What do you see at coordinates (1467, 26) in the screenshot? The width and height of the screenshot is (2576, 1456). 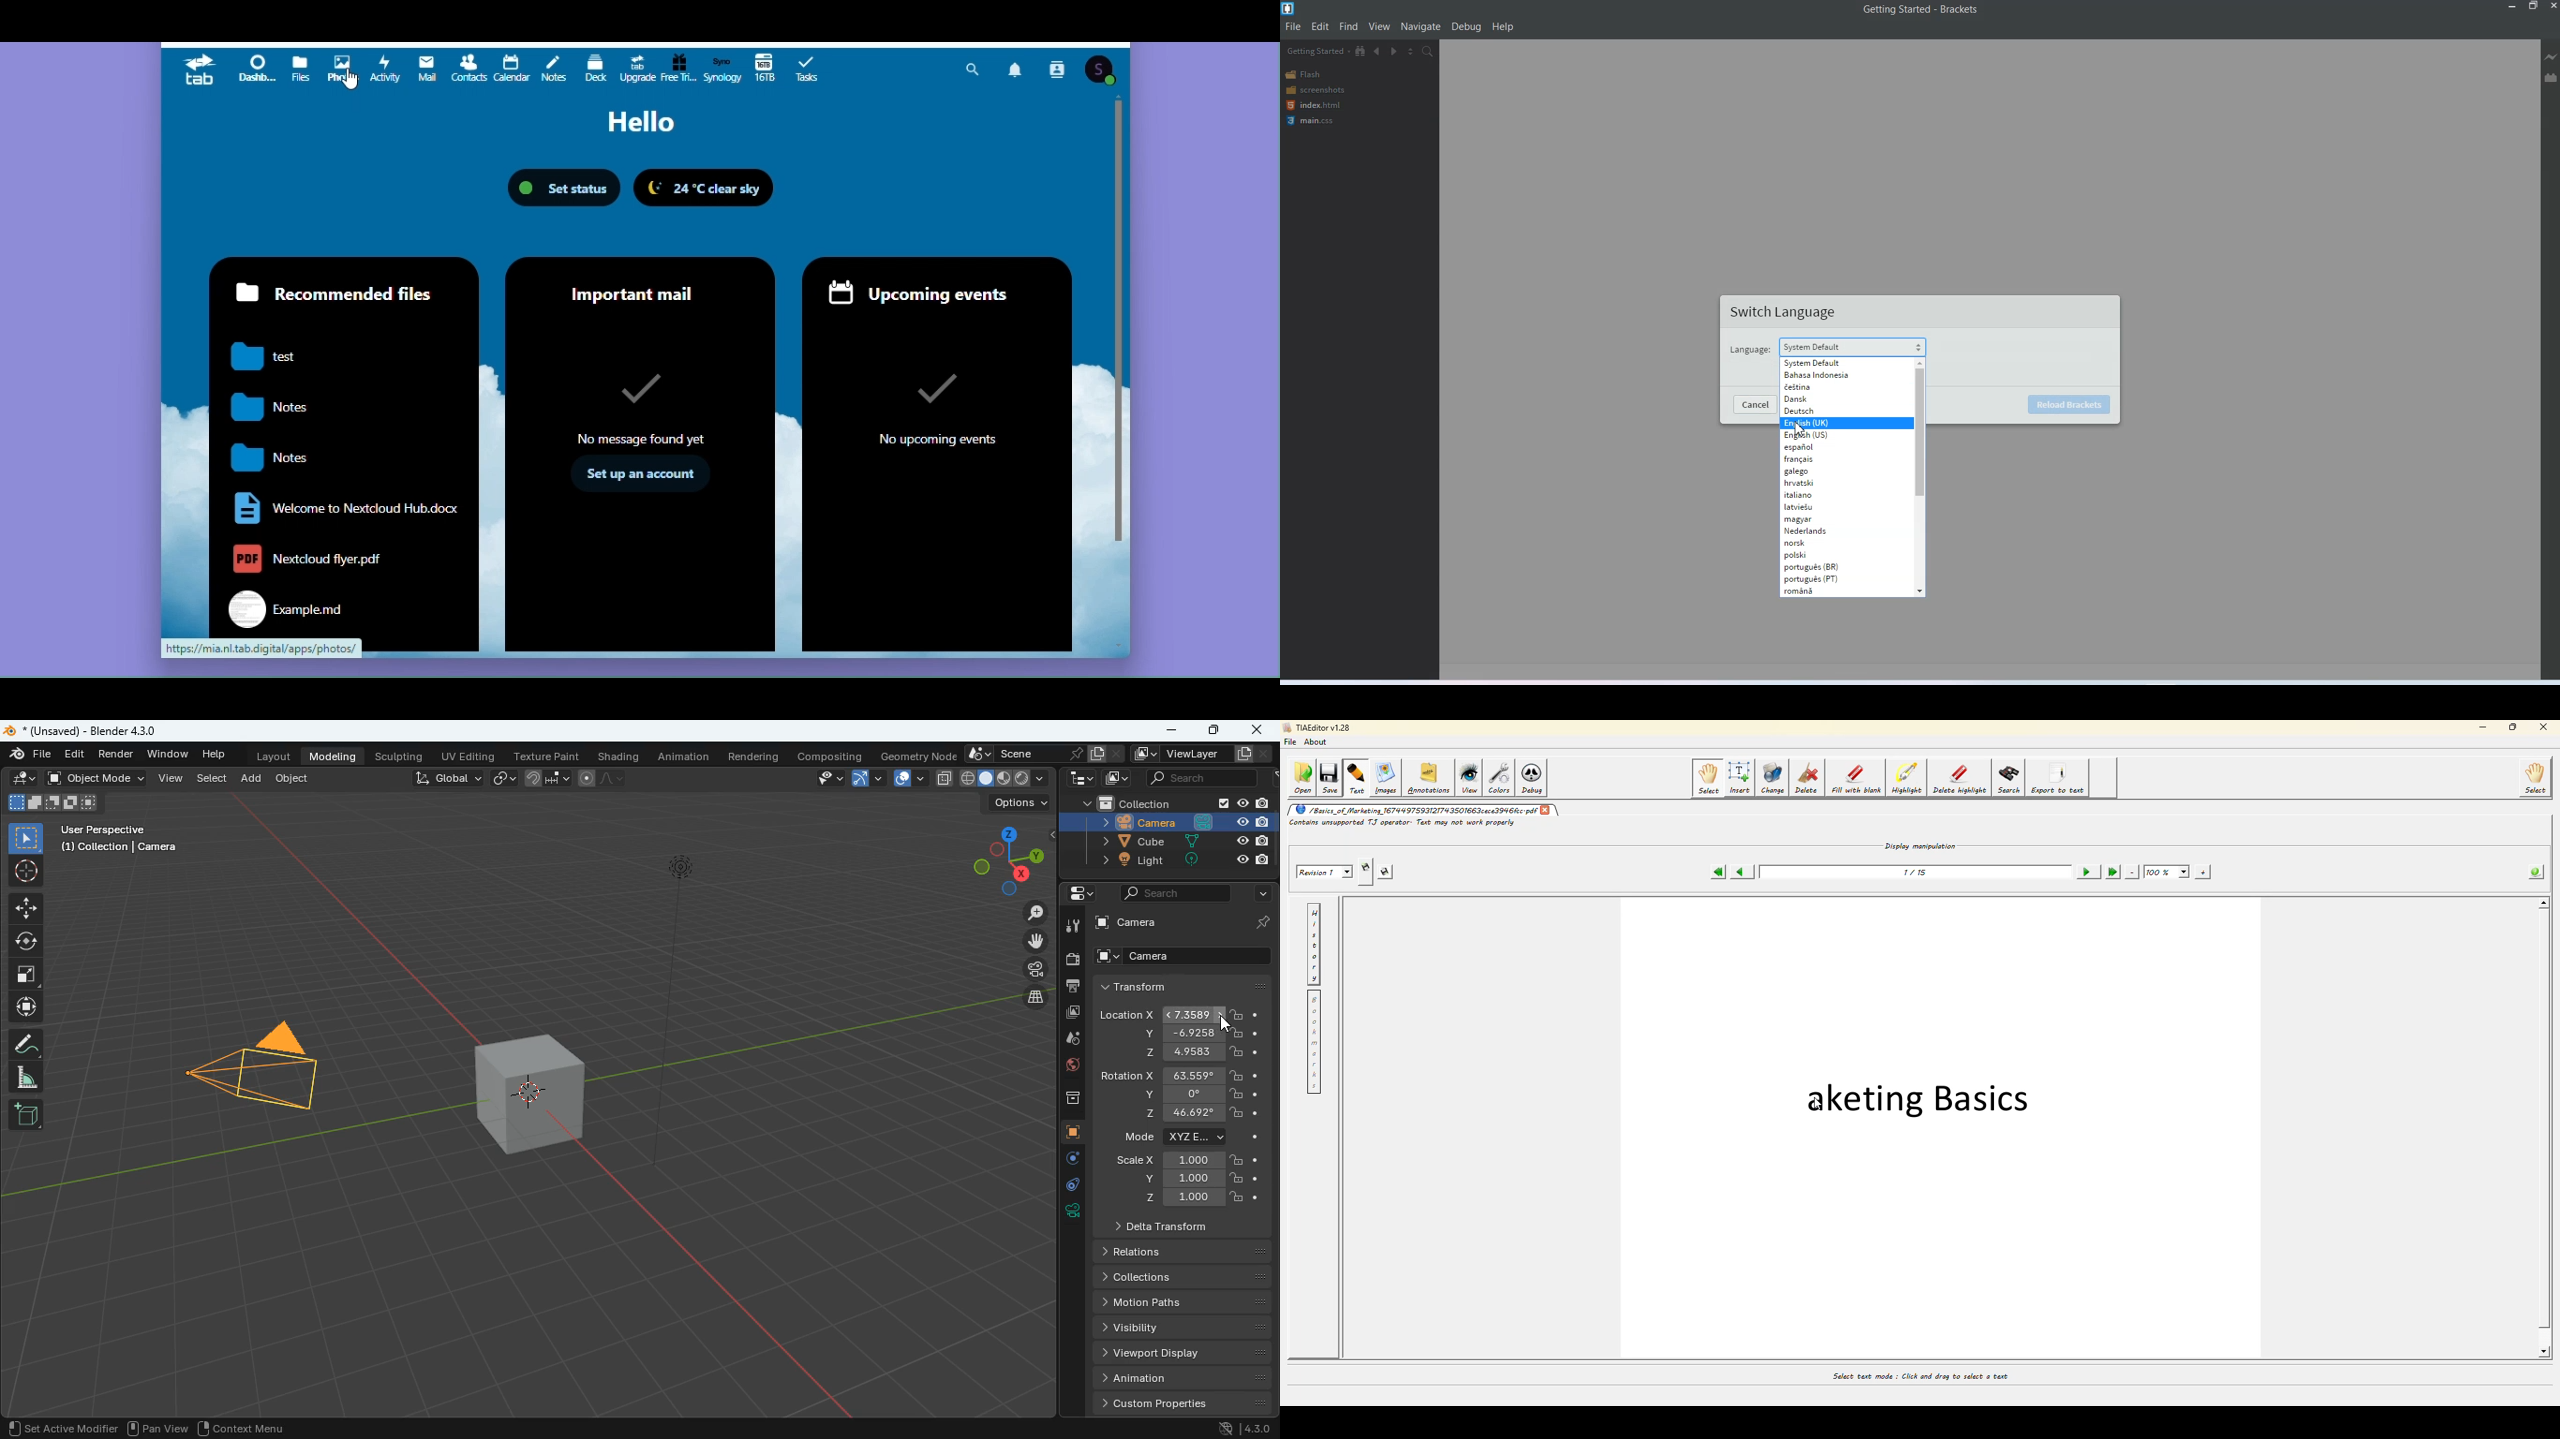 I see `Debug` at bounding box center [1467, 26].